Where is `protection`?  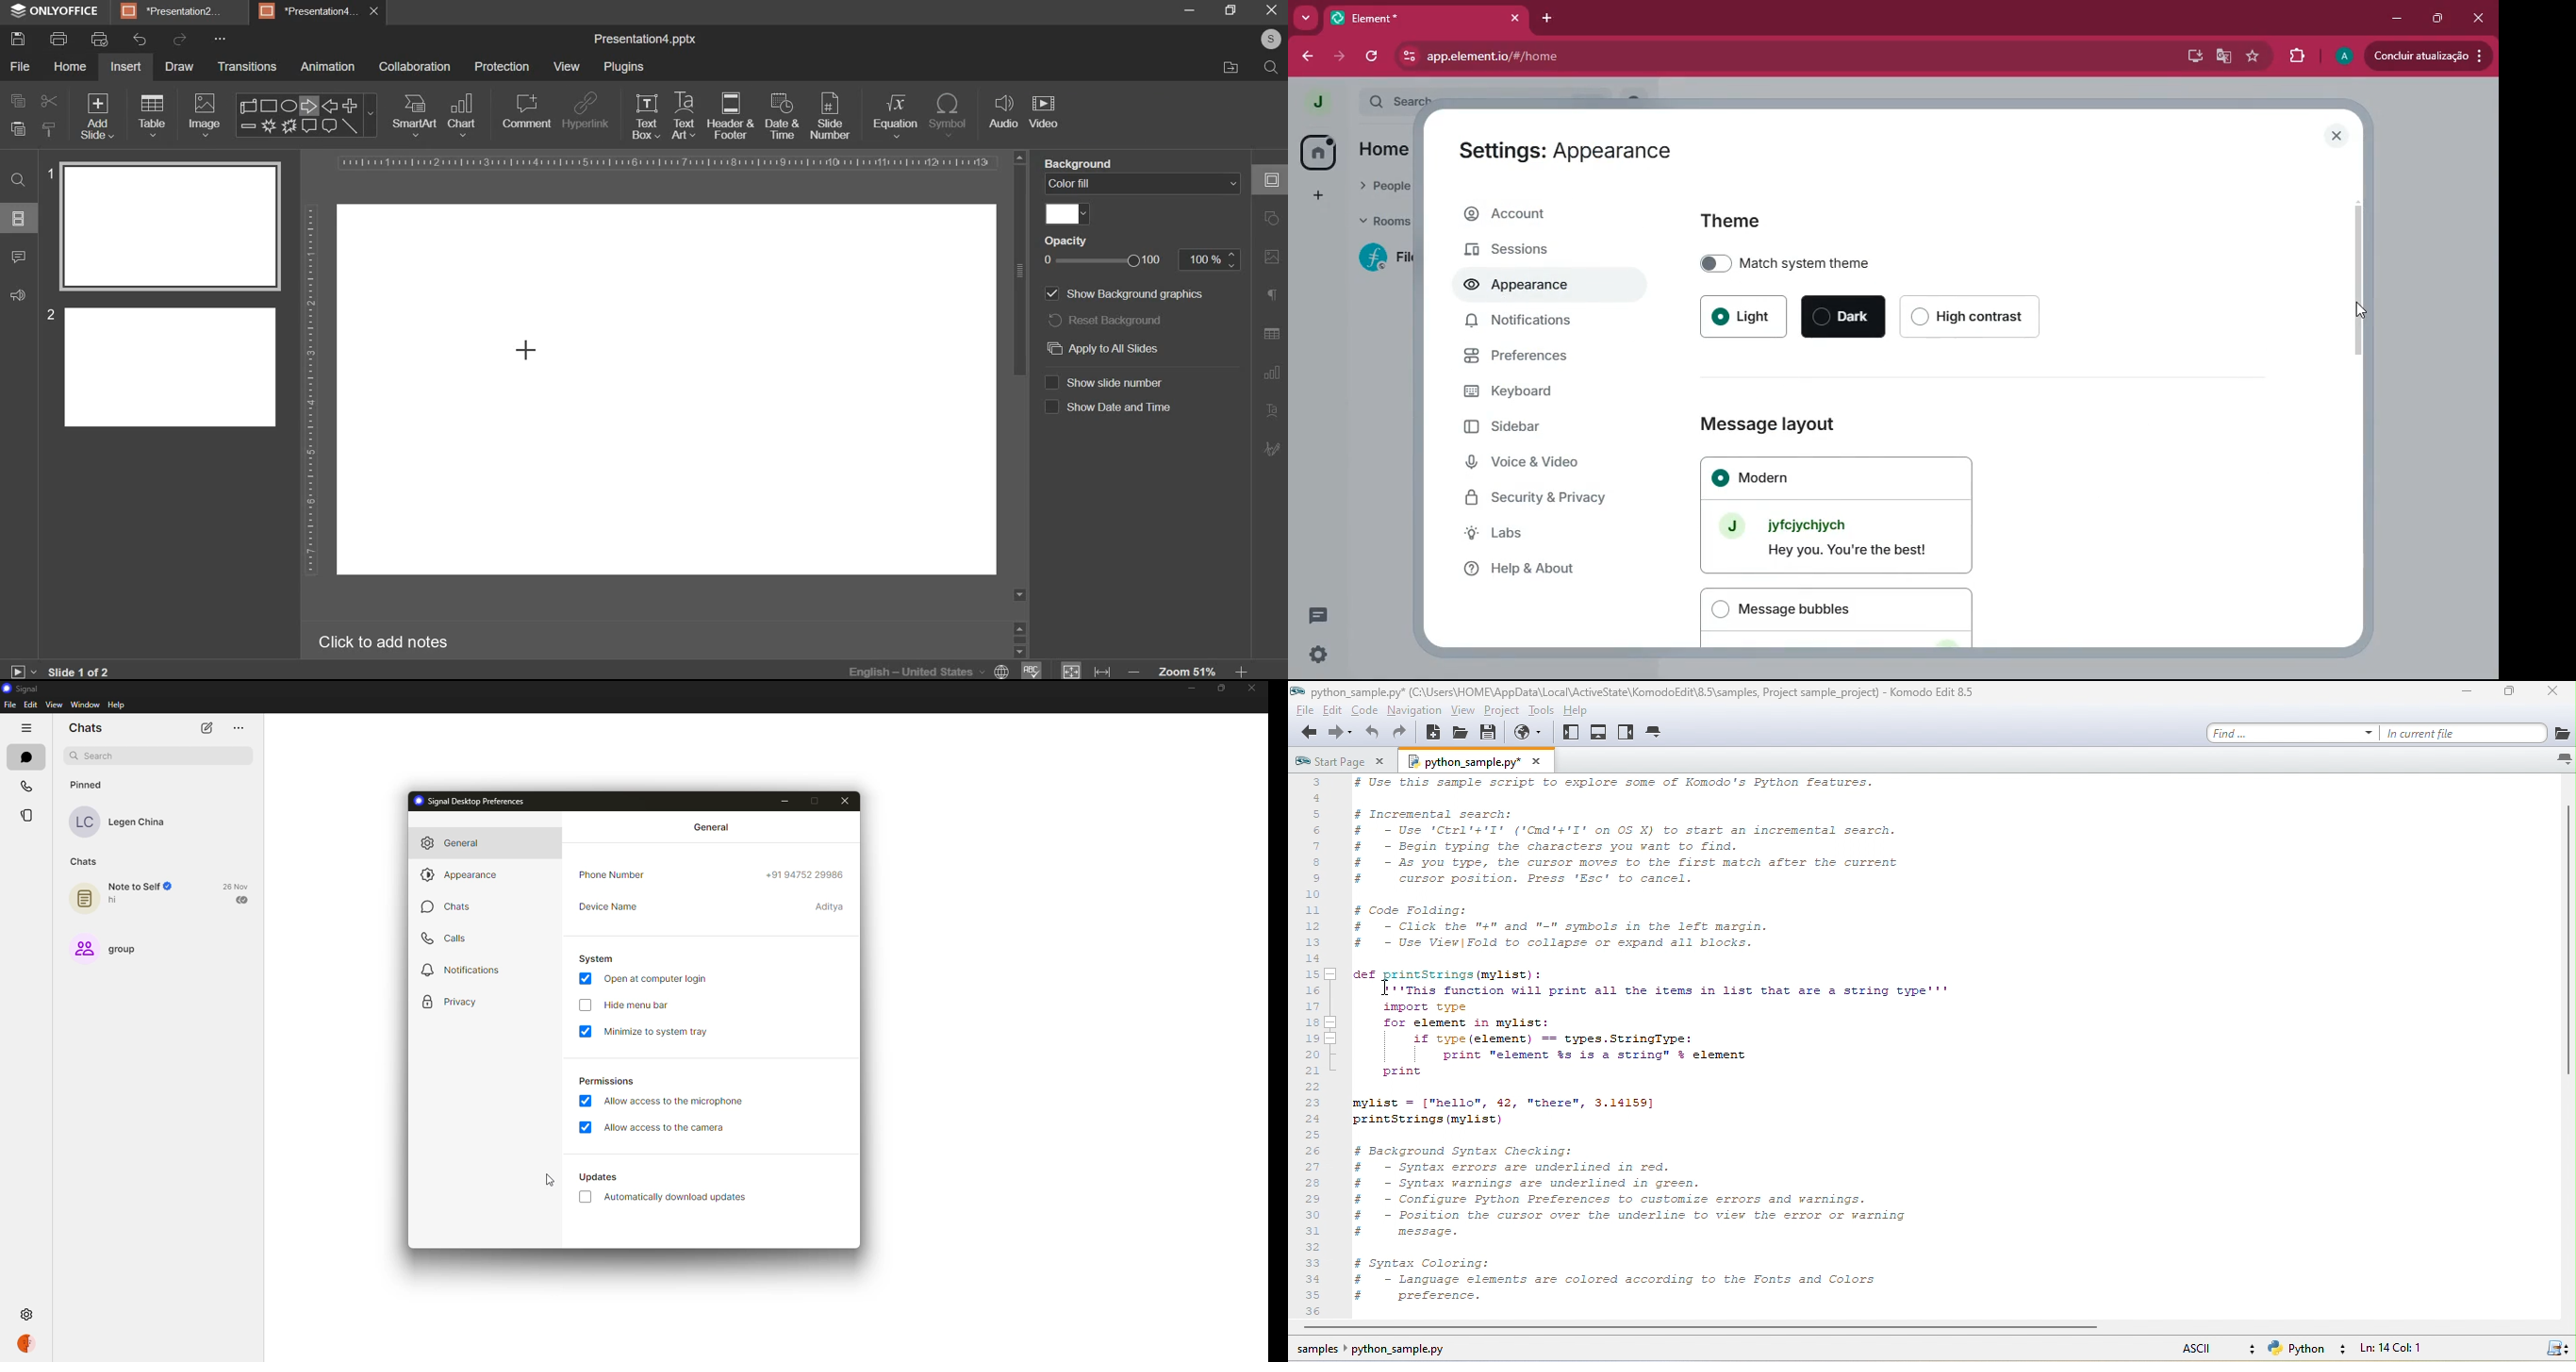 protection is located at coordinates (502, 67).